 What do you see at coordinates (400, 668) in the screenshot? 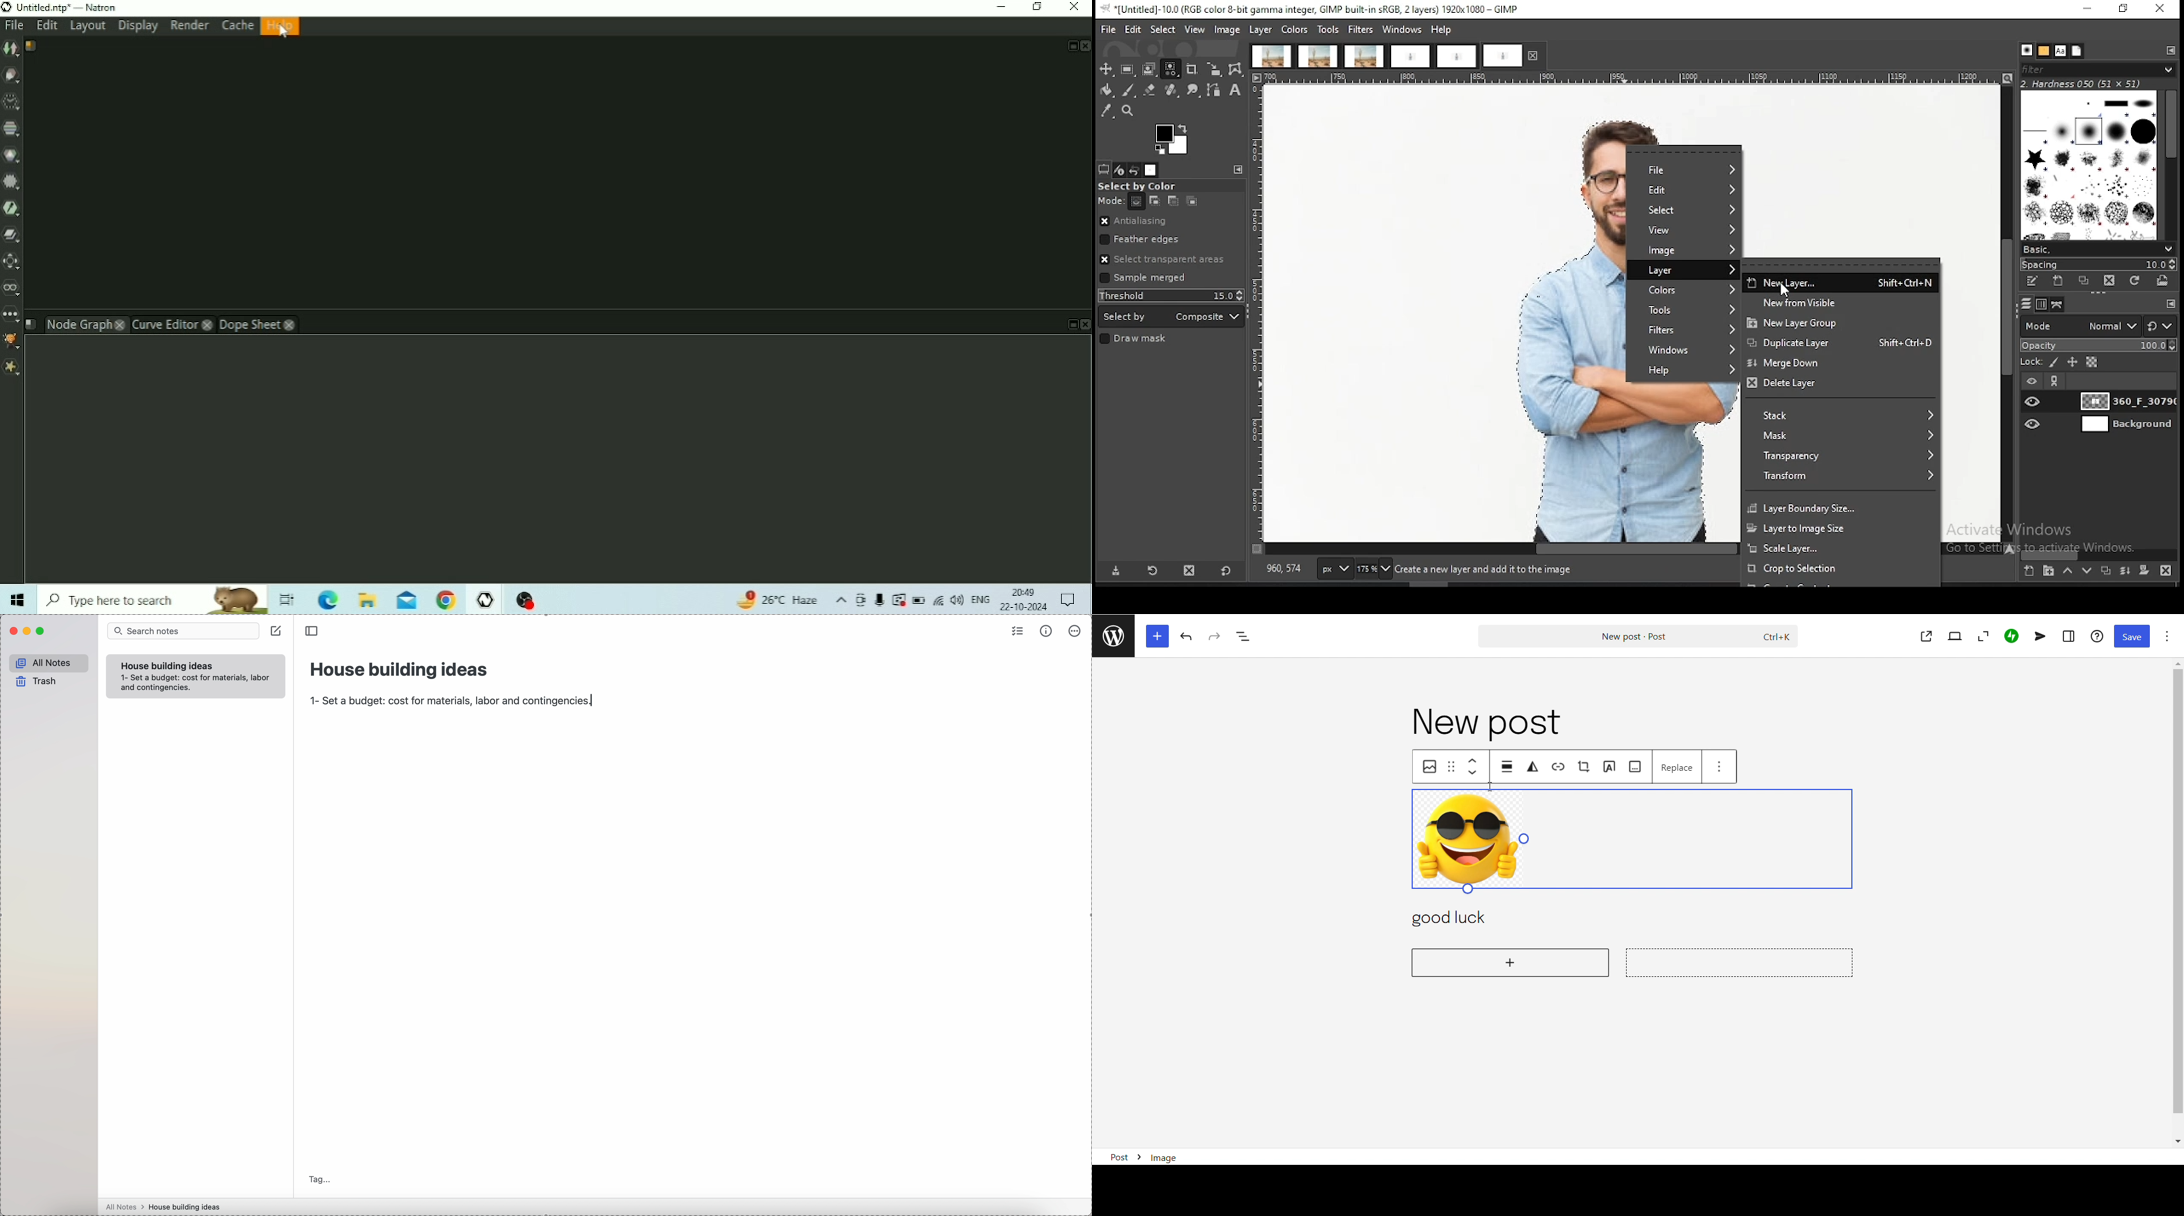
I see `house building ideas` at bounding box center [400, 668].